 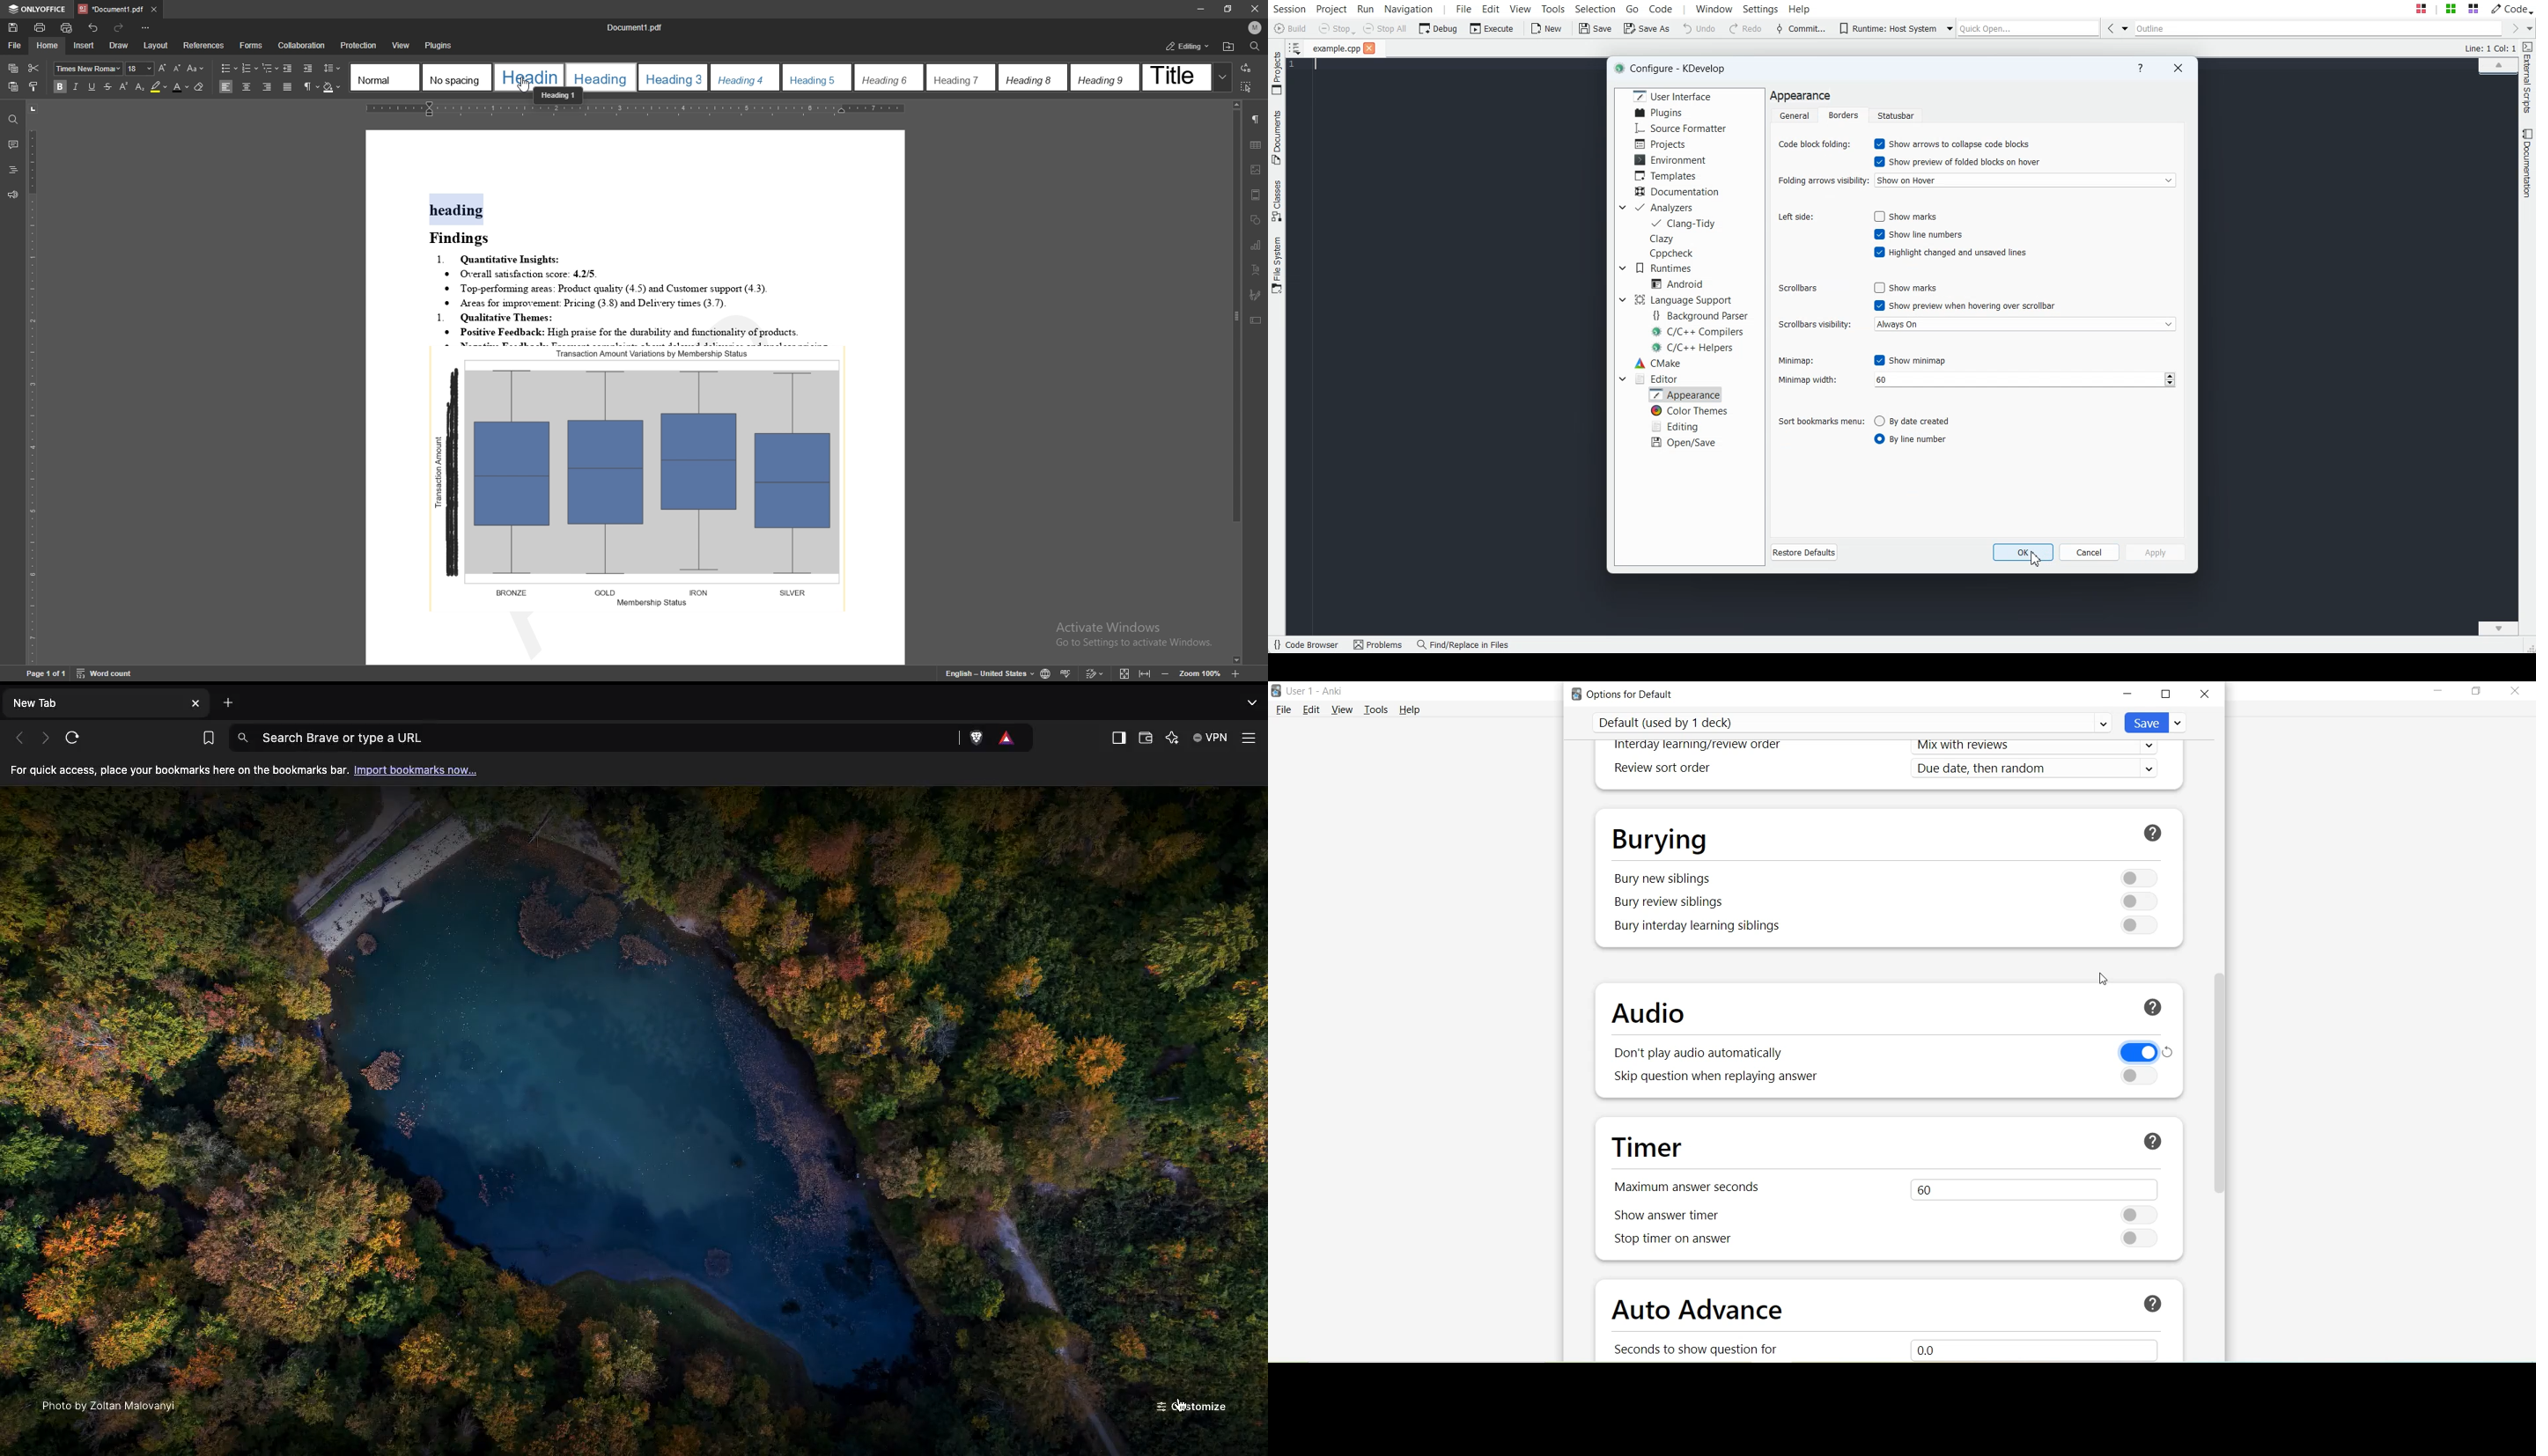 What do you see at coordinates (1438, 28) in the screenshot?
I see `Debug` at bounding box center [1438, 28].